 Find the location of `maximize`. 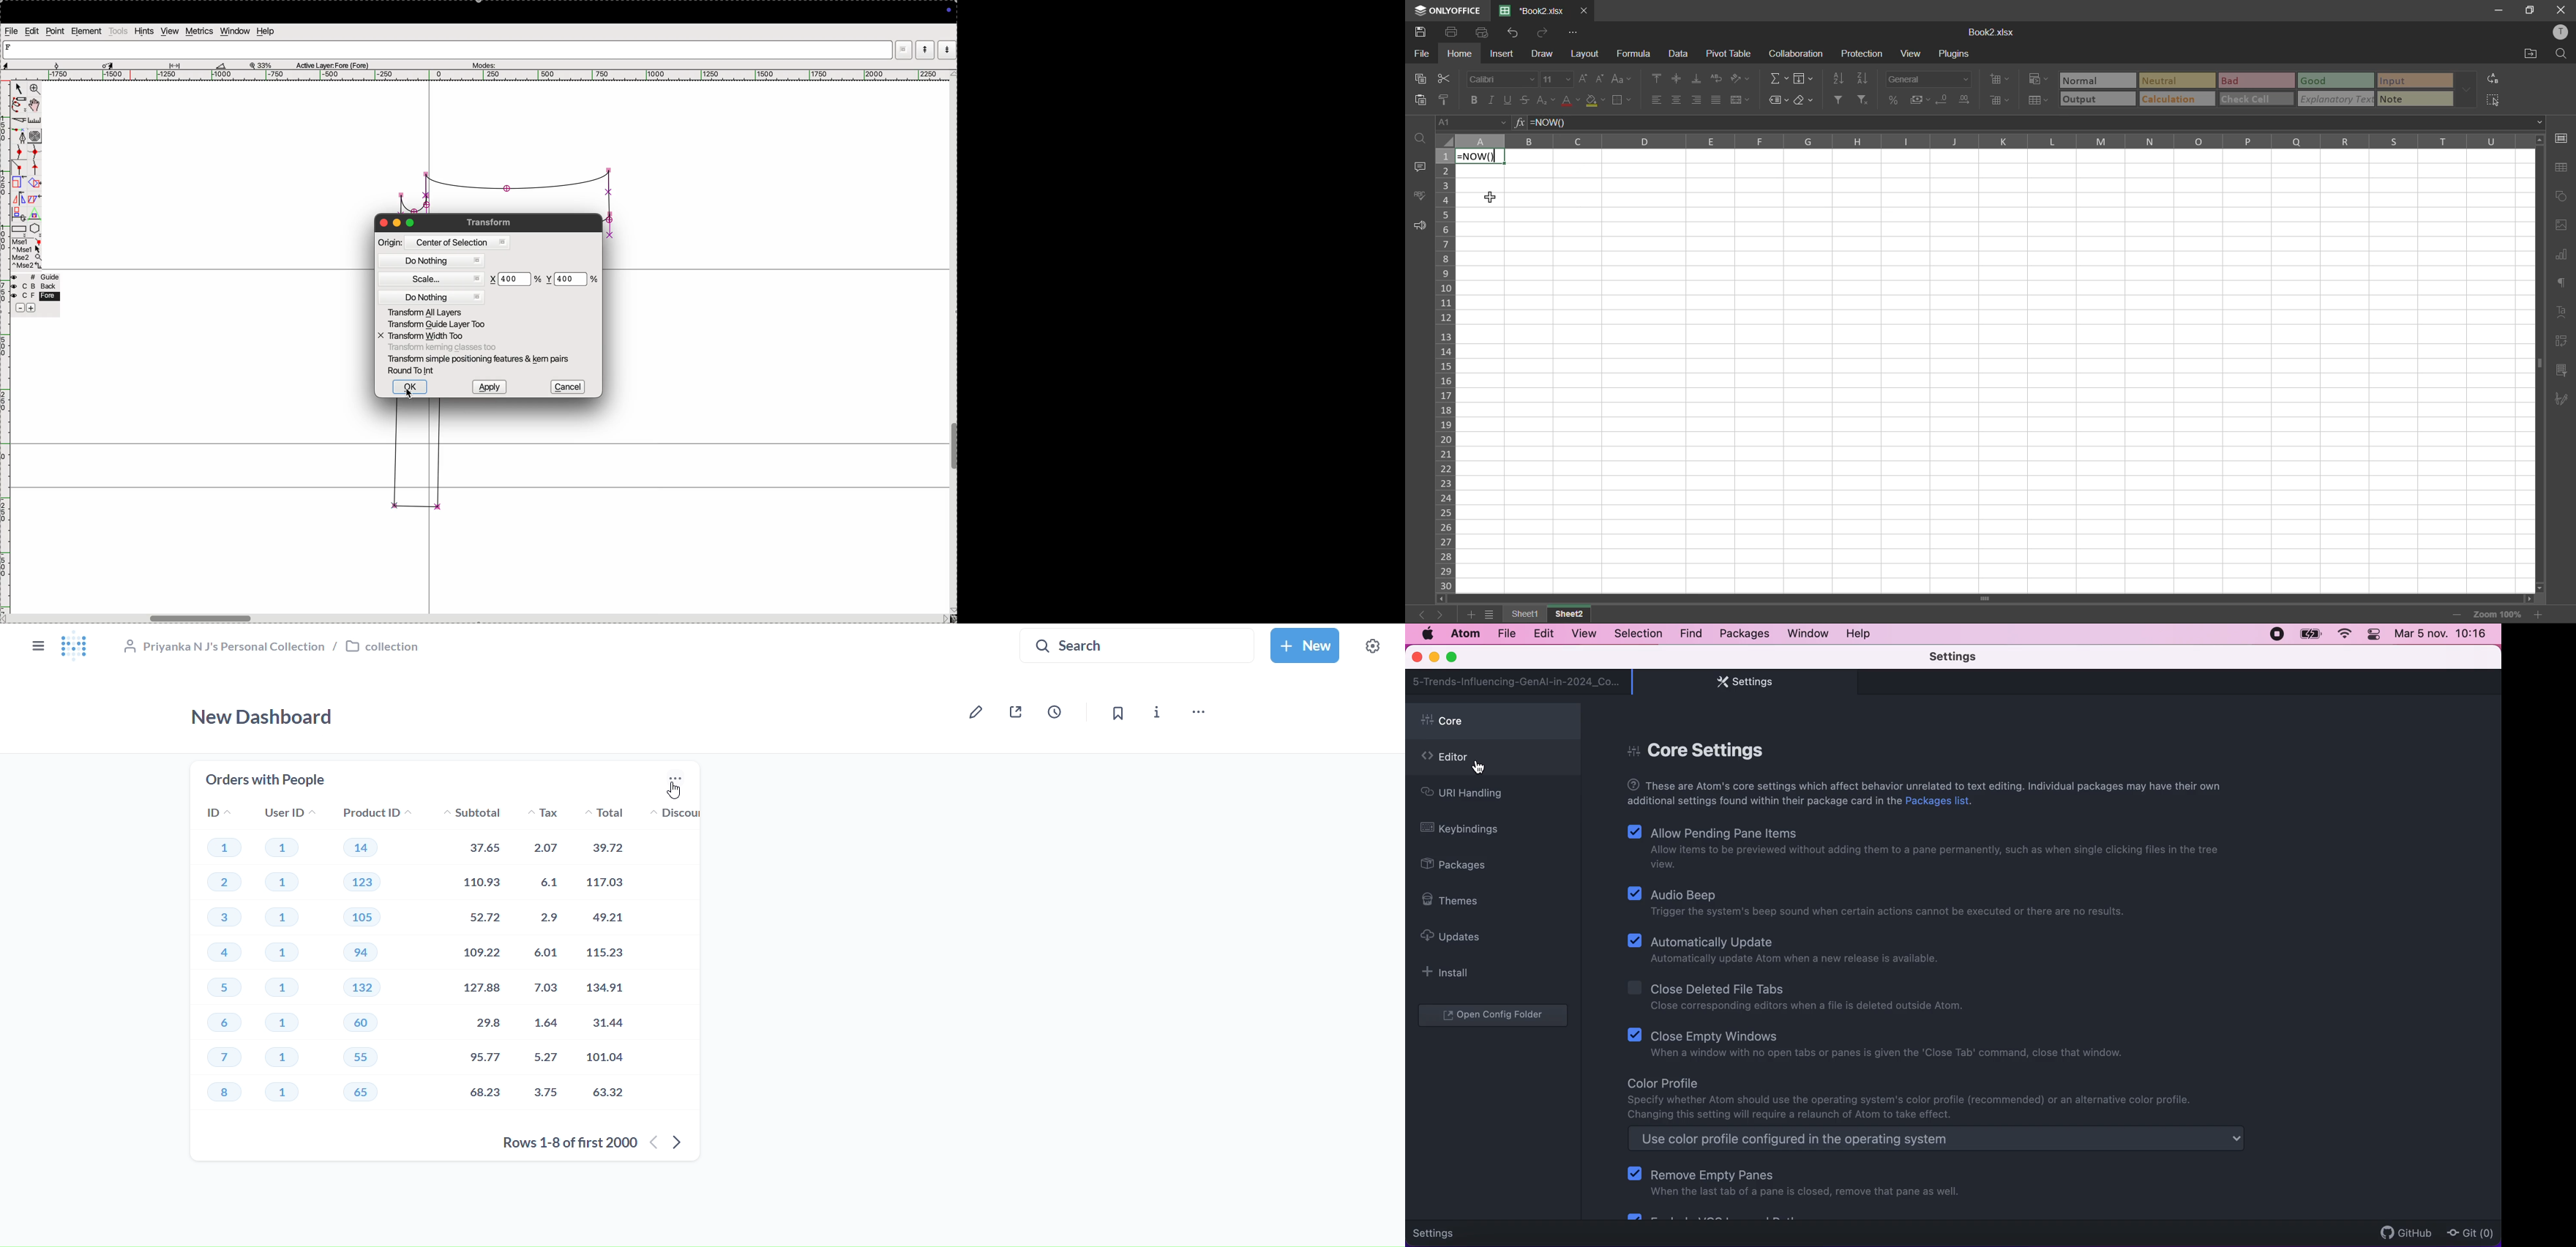

maximize is located at coordinates (2533, 10).